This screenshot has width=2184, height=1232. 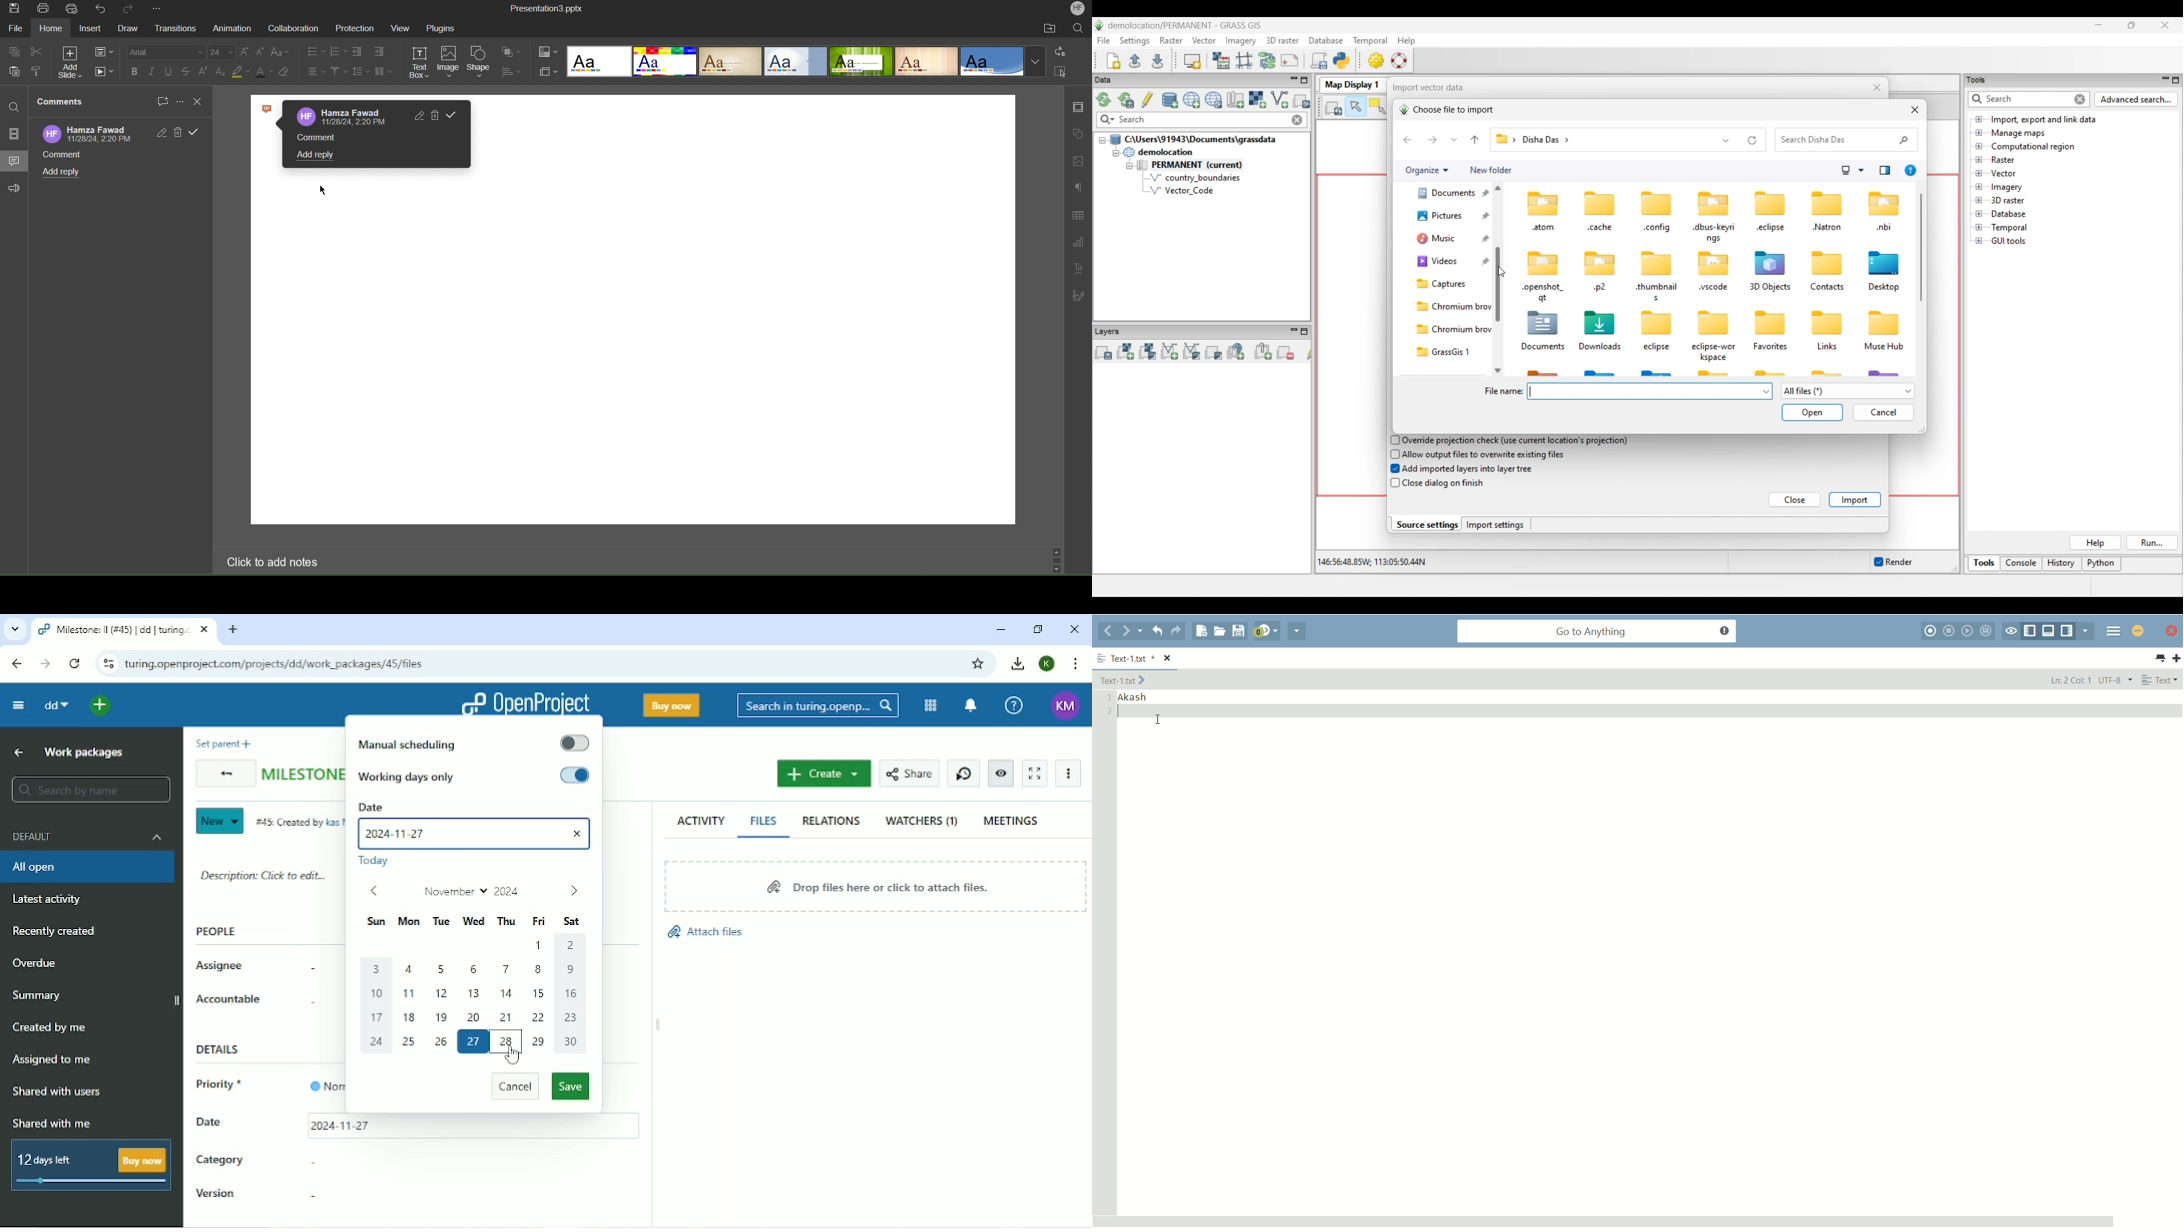 I want to click on home, so click(x=52, y=30).